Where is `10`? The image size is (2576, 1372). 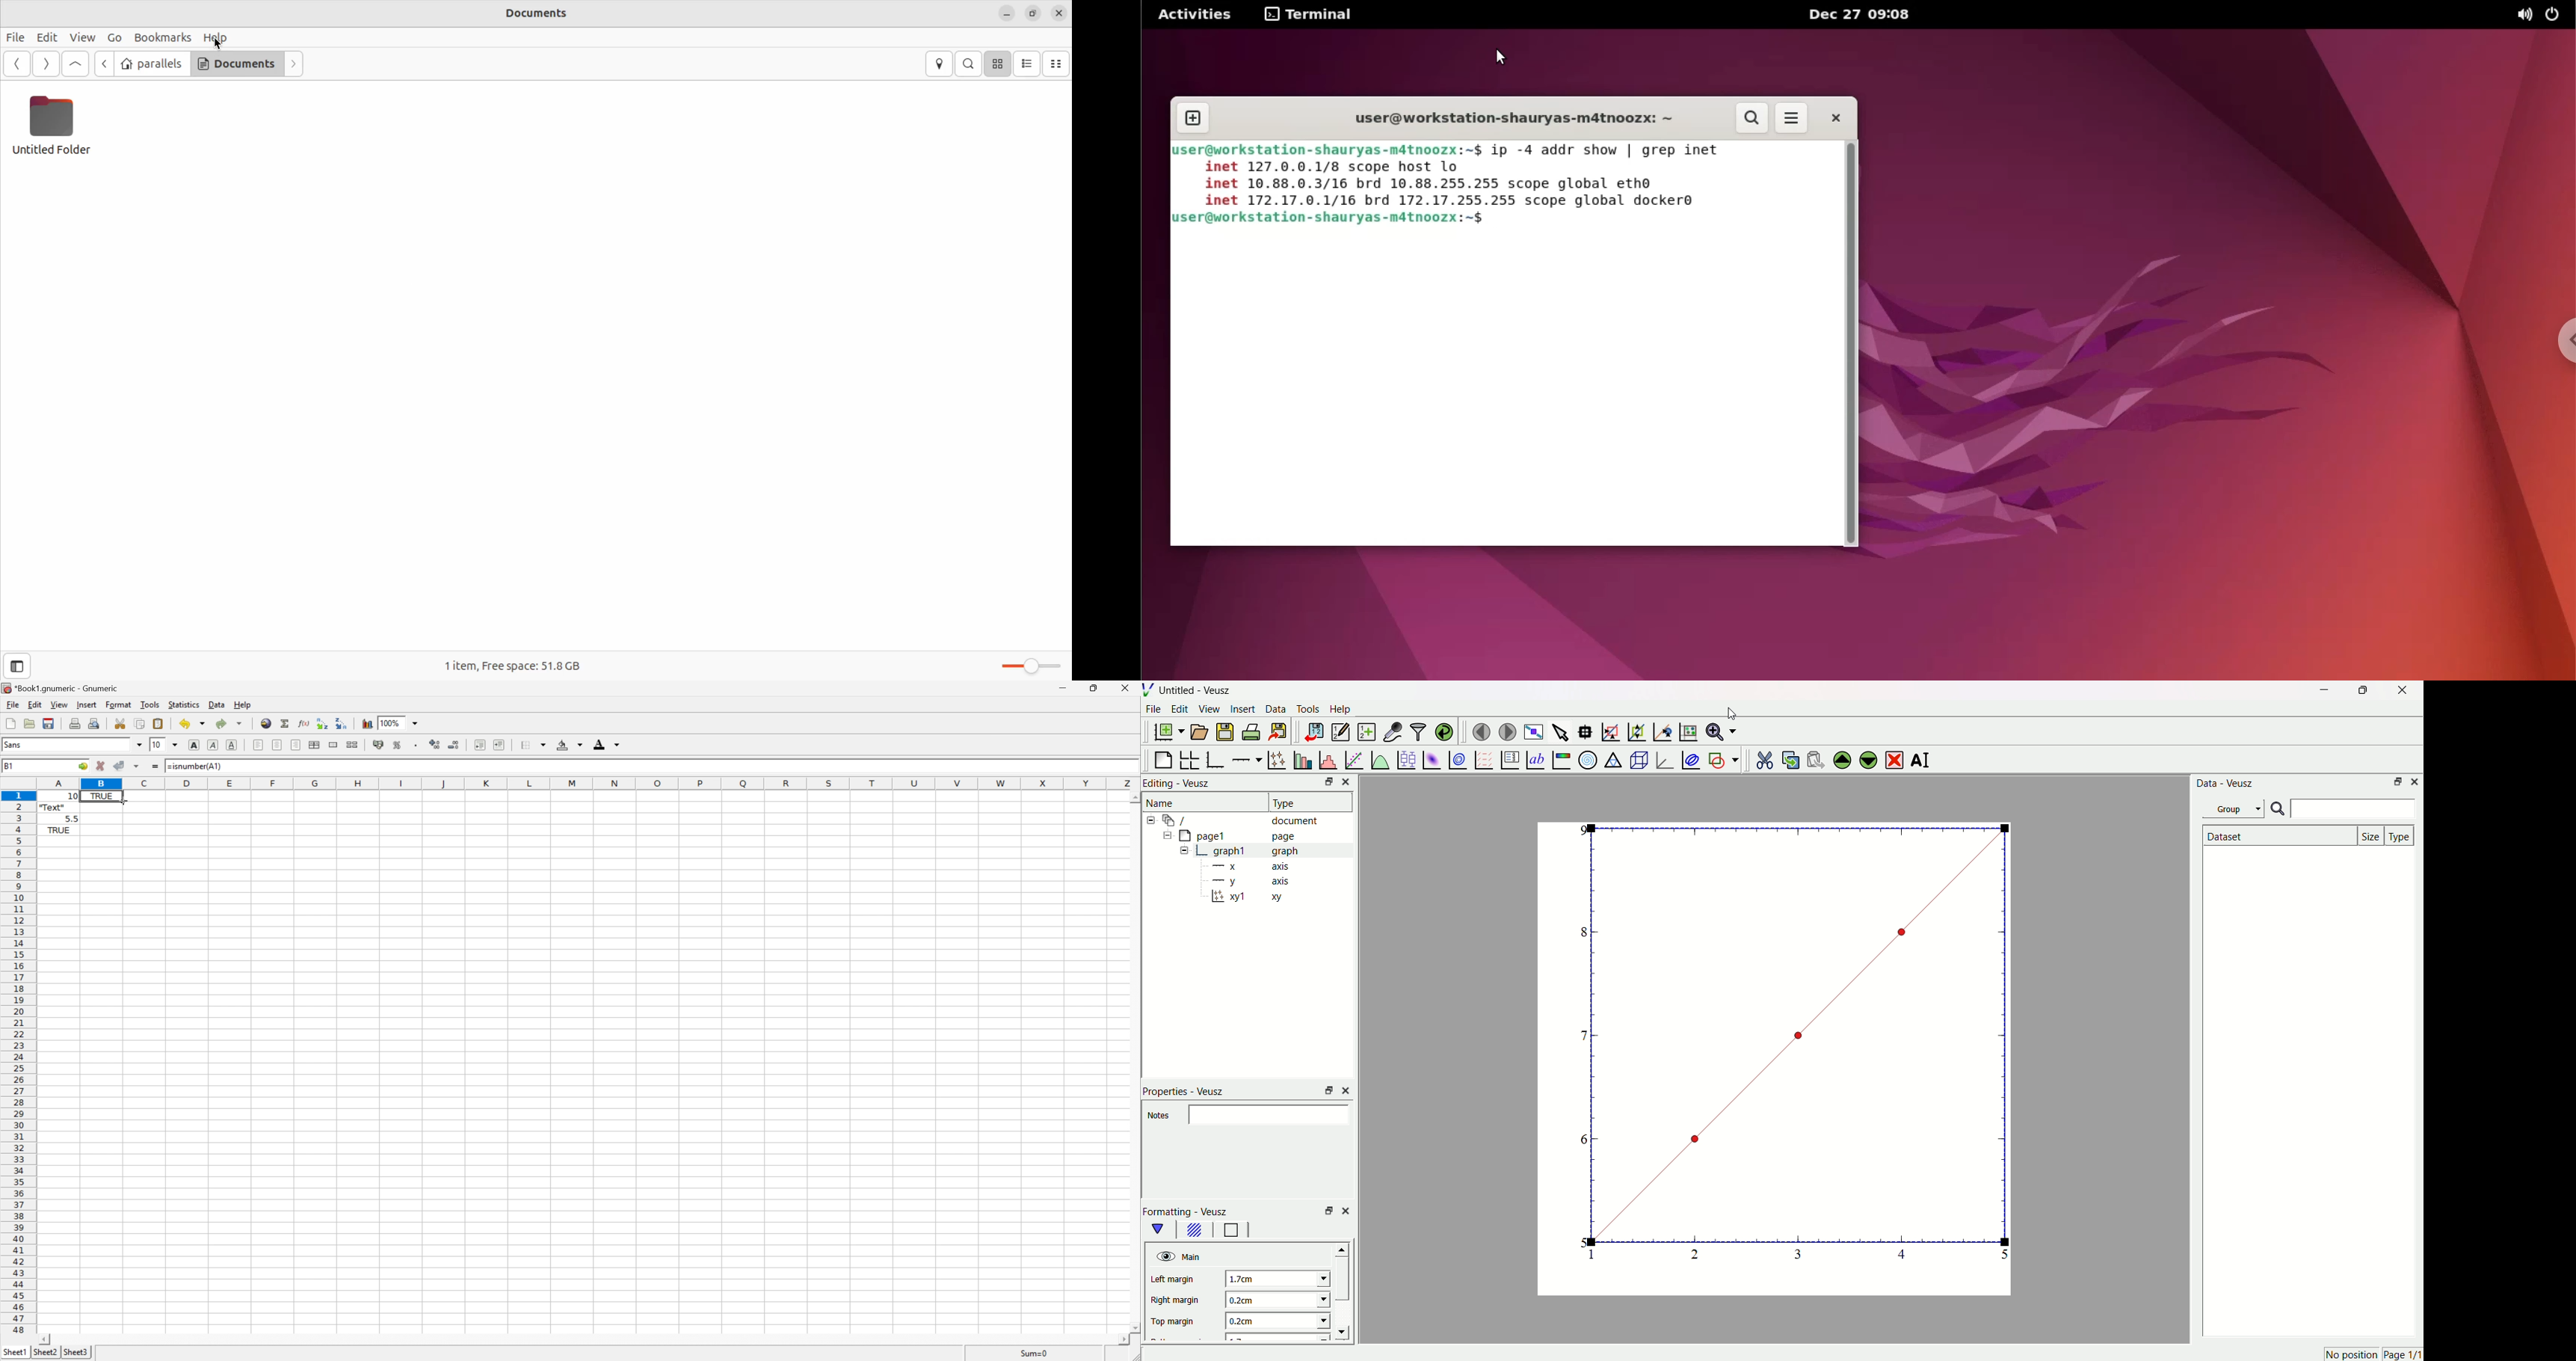
10 is located at coordinates (157, 744).